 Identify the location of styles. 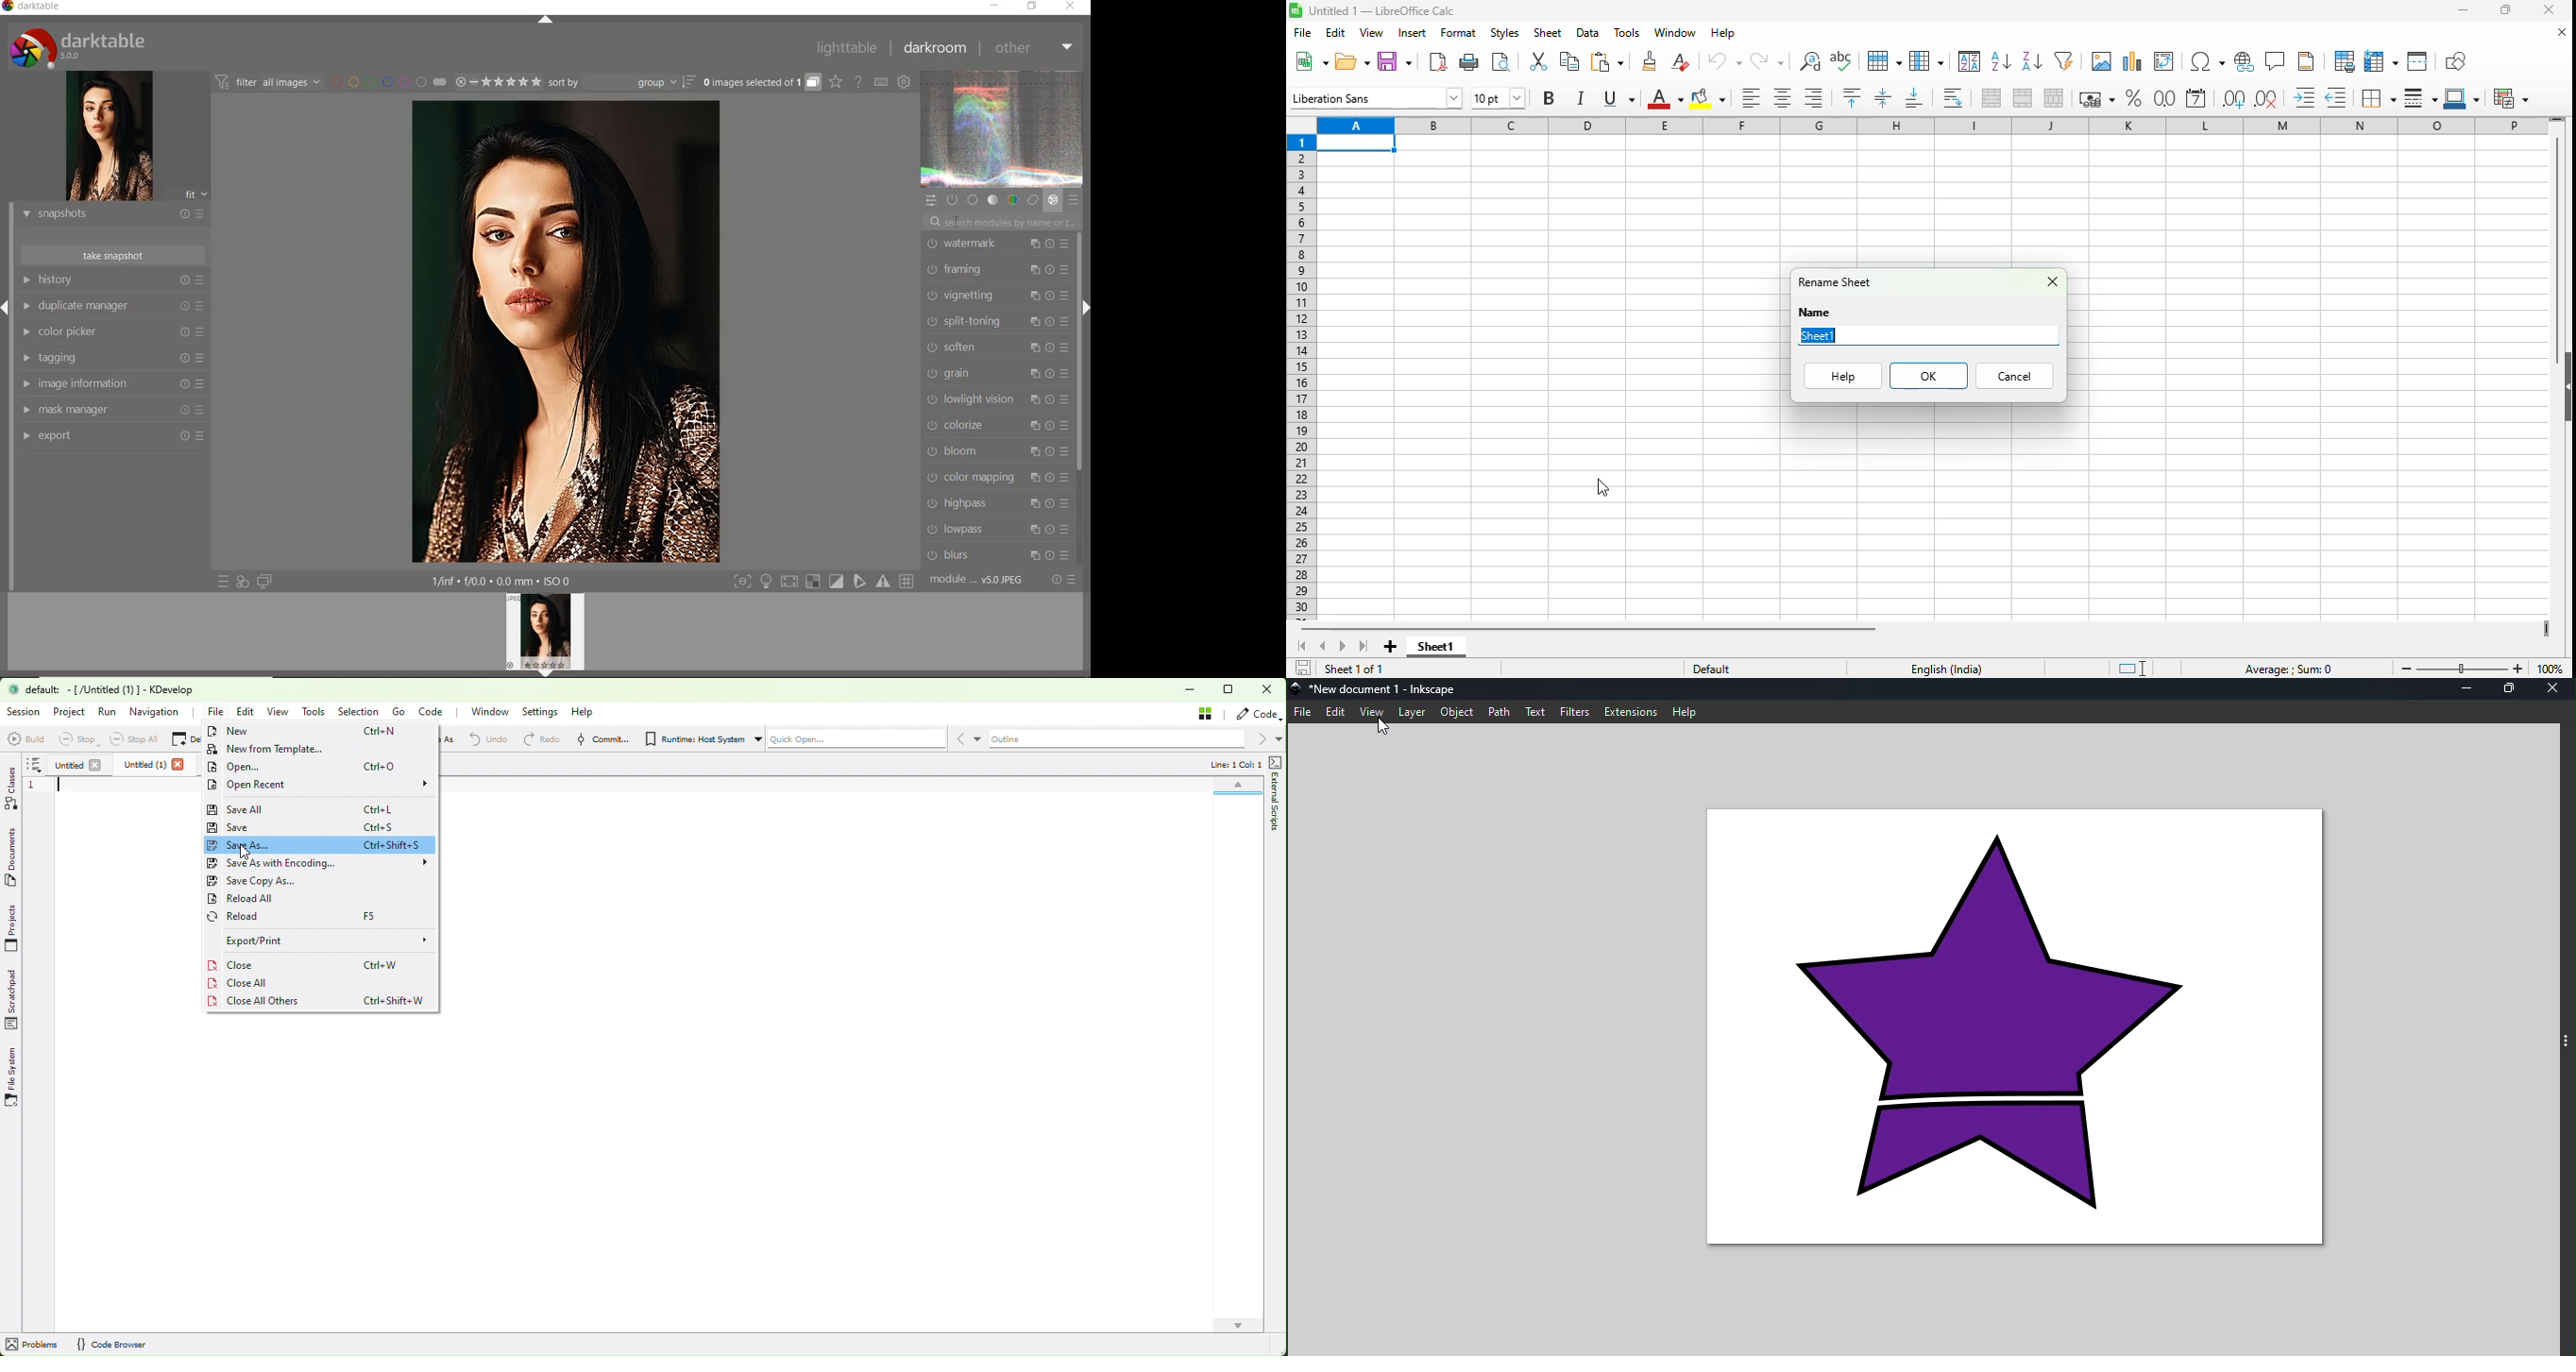
(1505, 32).